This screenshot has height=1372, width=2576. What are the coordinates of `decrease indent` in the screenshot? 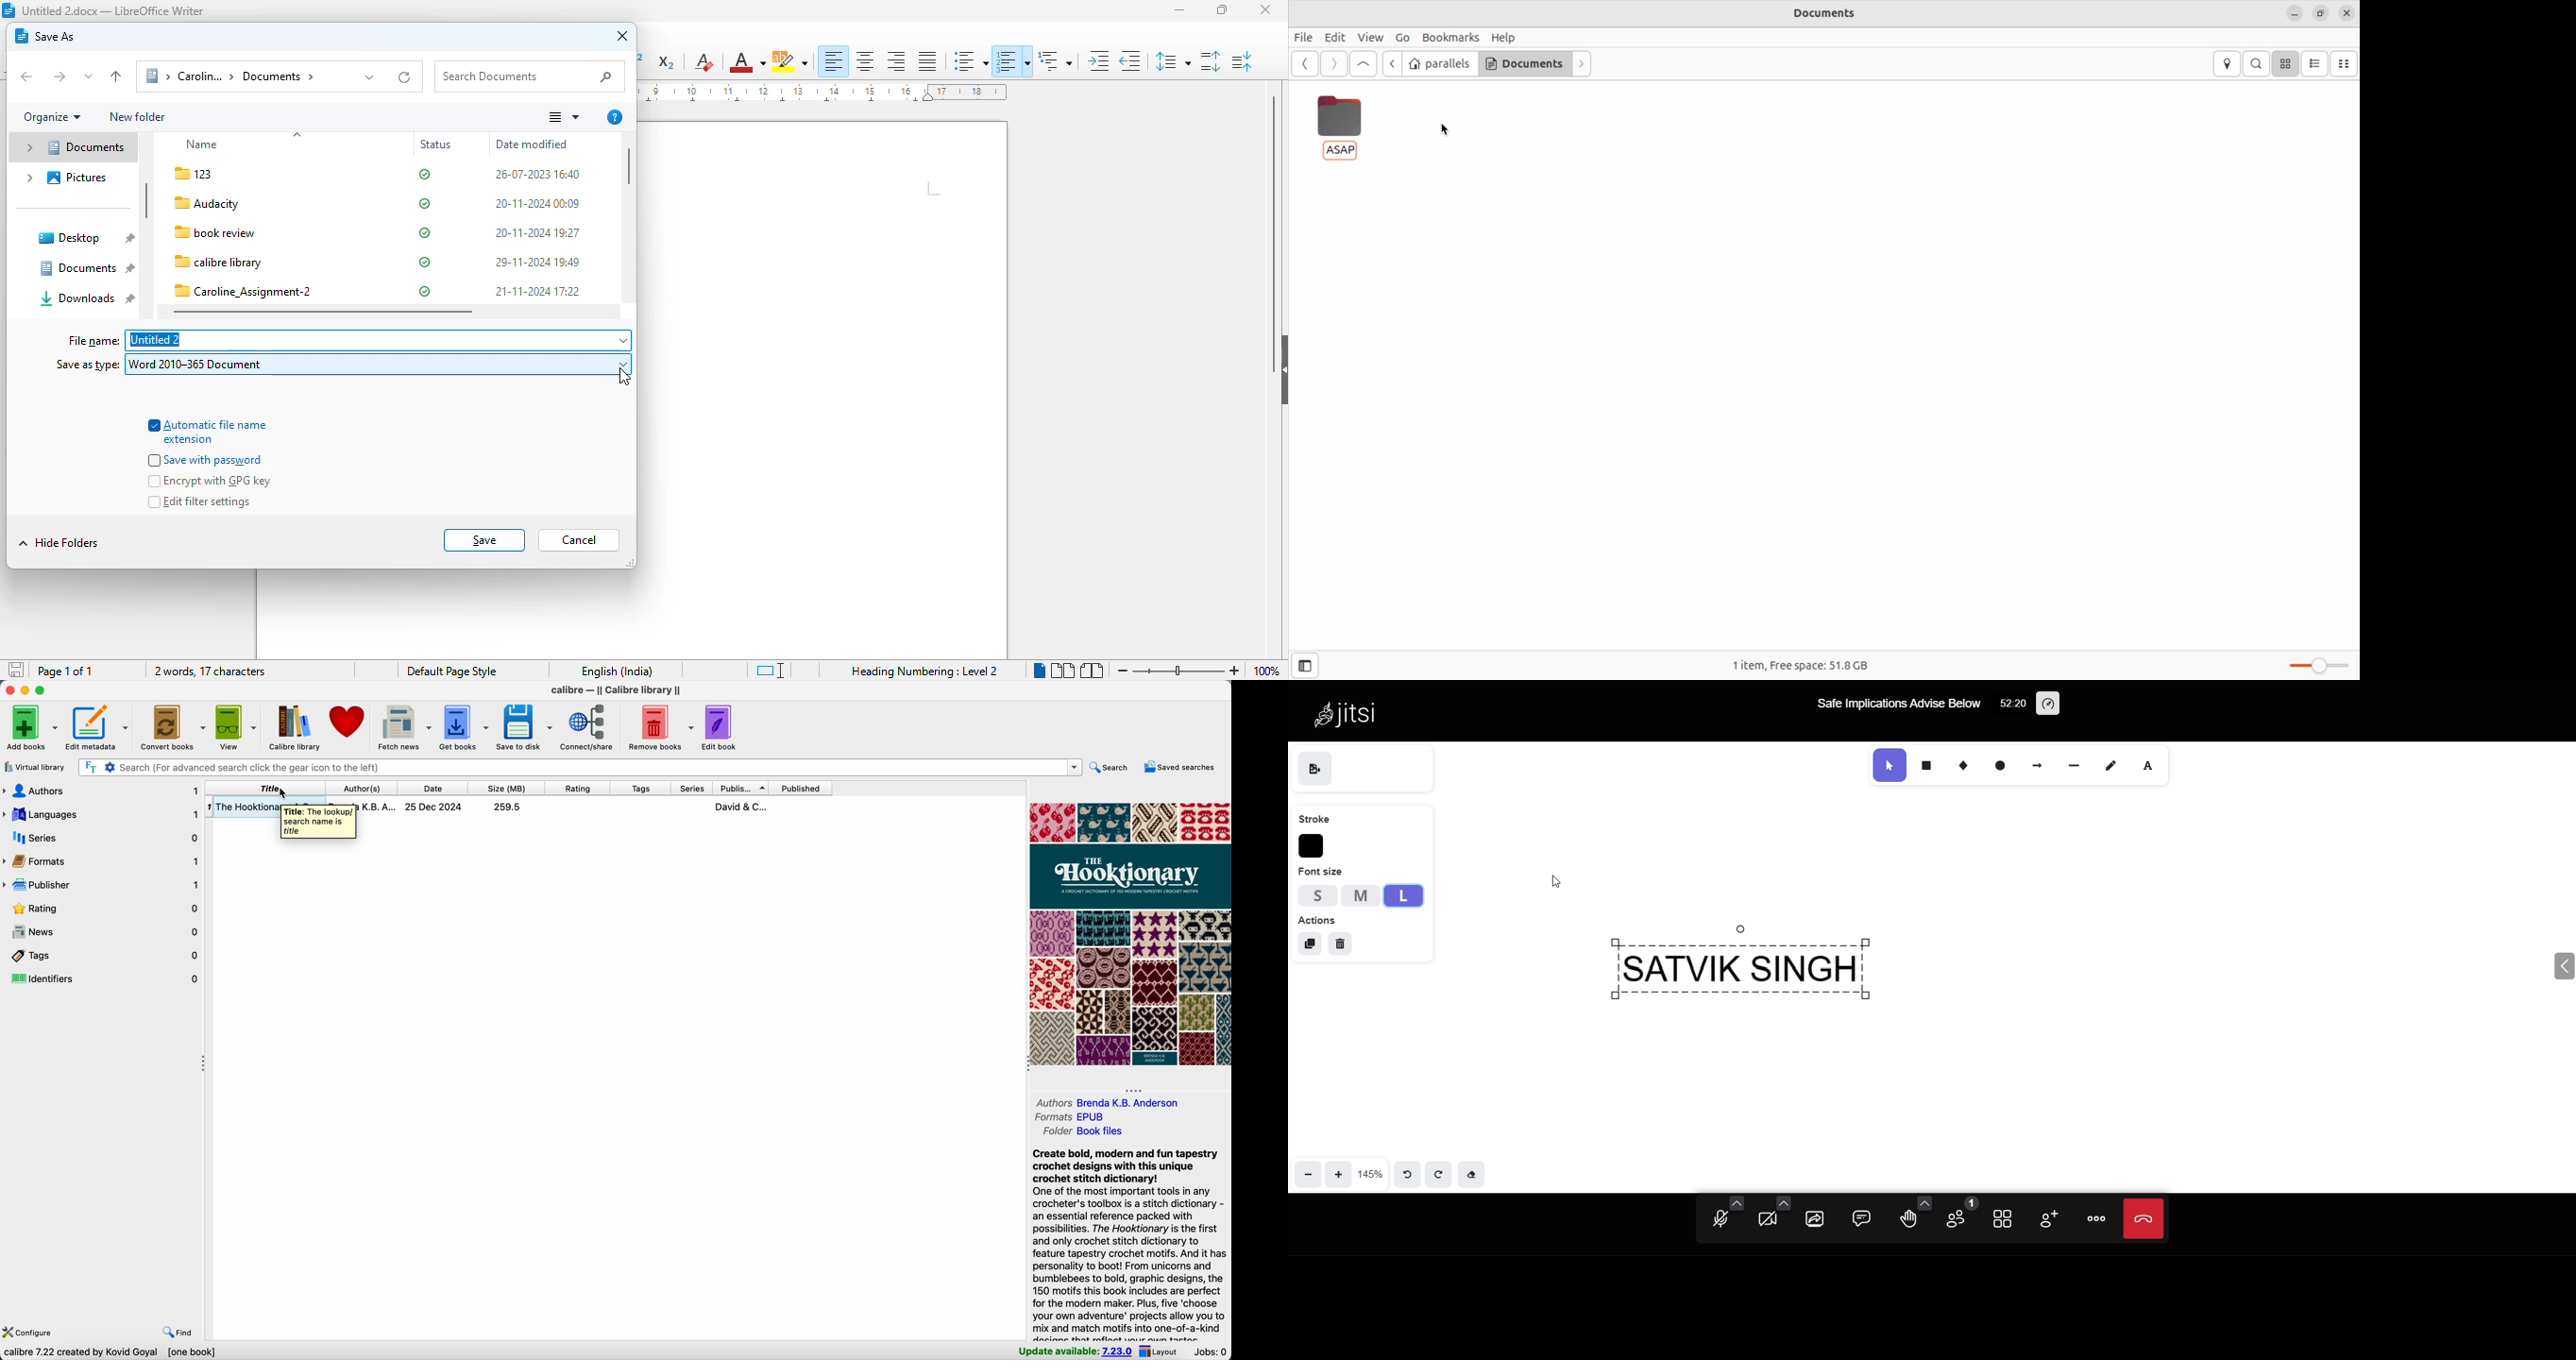 It's located at (1130, 60).